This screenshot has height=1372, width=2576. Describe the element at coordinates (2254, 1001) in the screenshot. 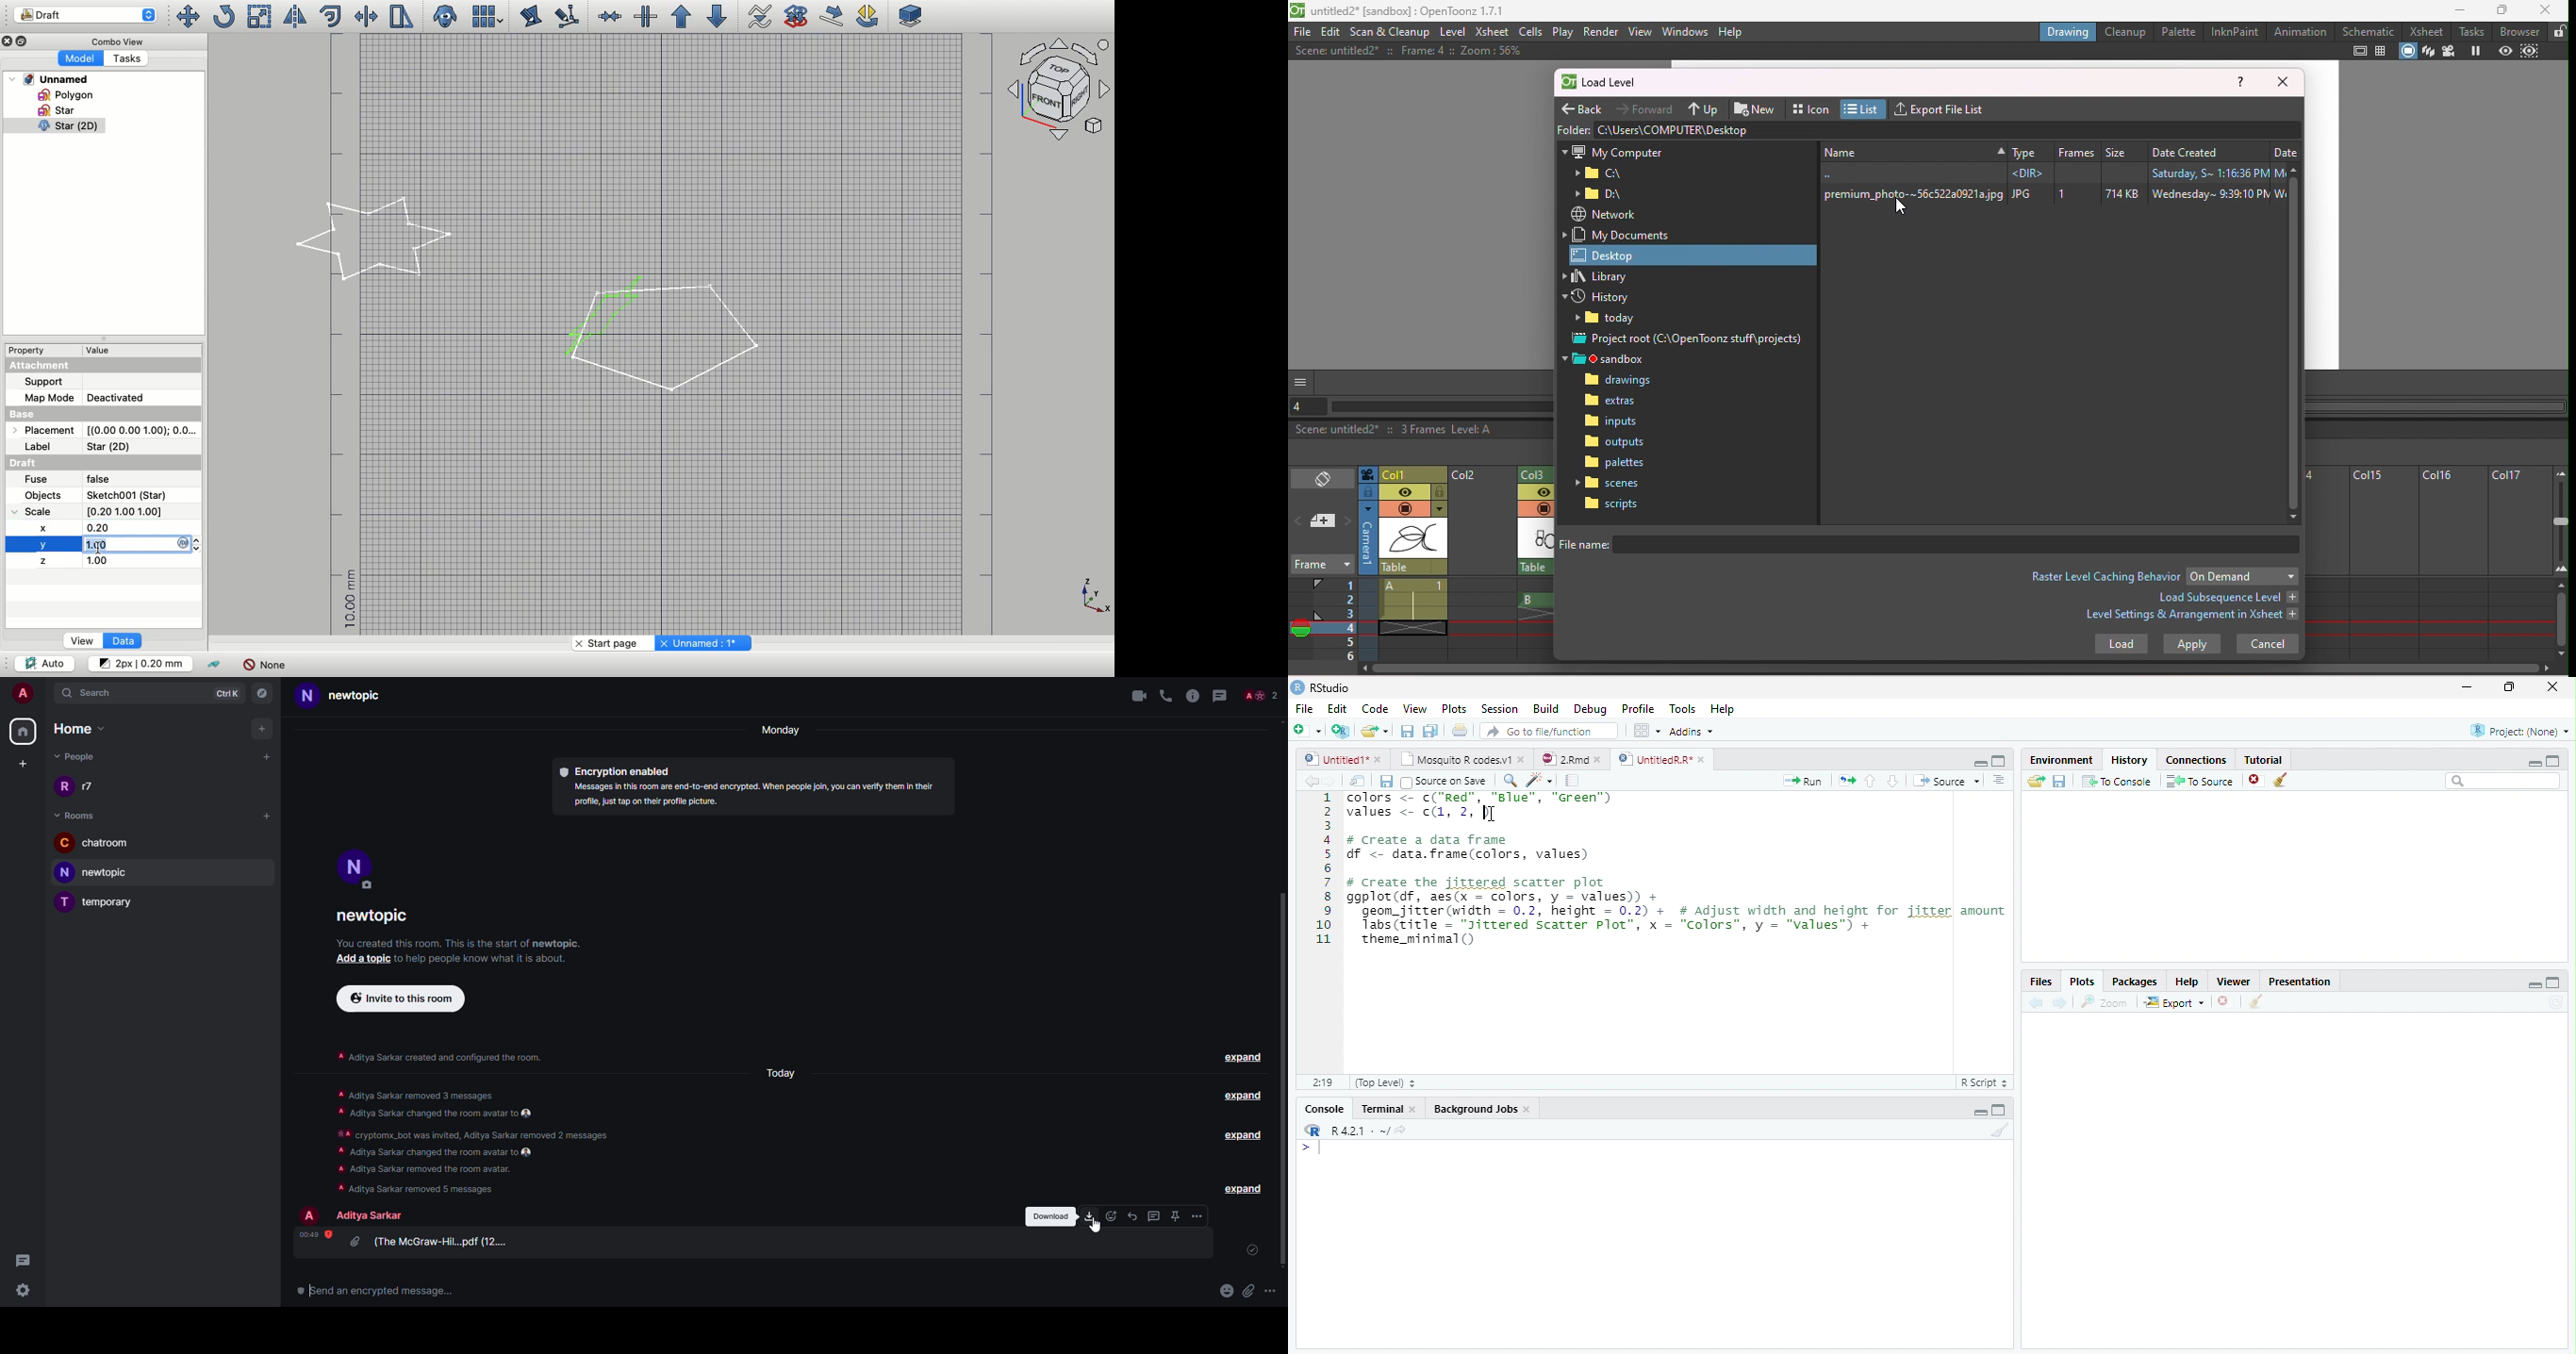

I see `Clear all plots` at that location.